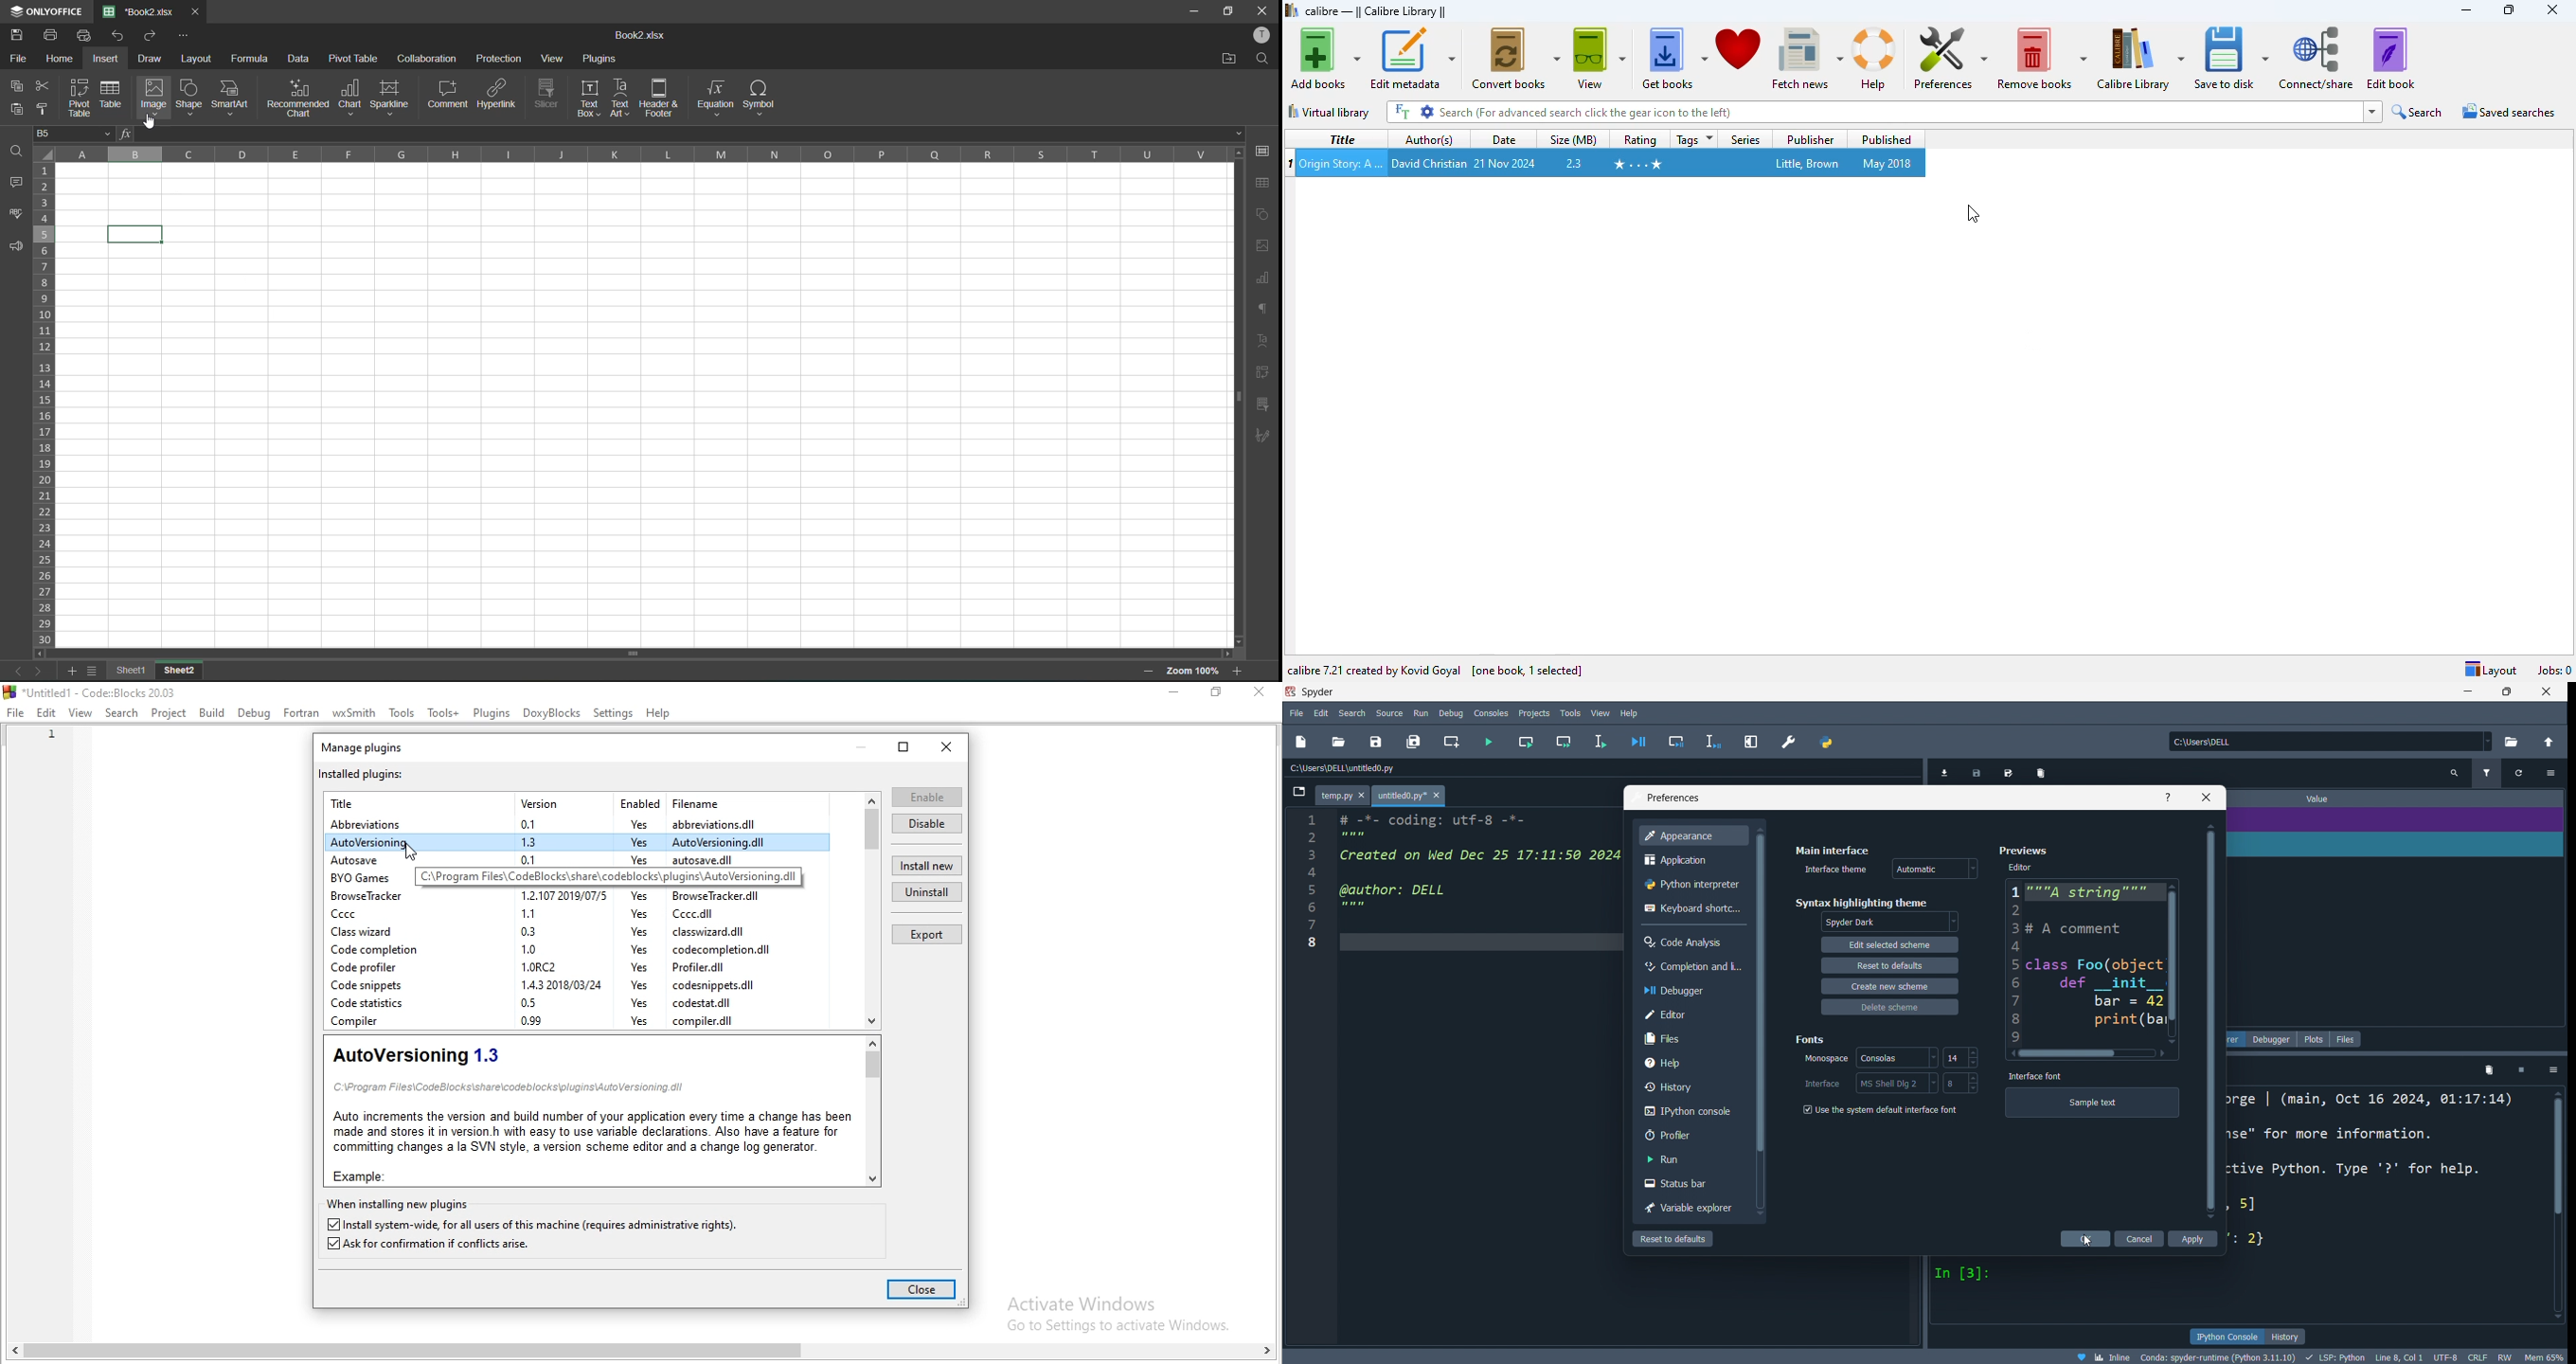 The image size is (2576, 1372). Describe the element at coordinates (1264, 693) in the screenshot. I see `close` at that location.